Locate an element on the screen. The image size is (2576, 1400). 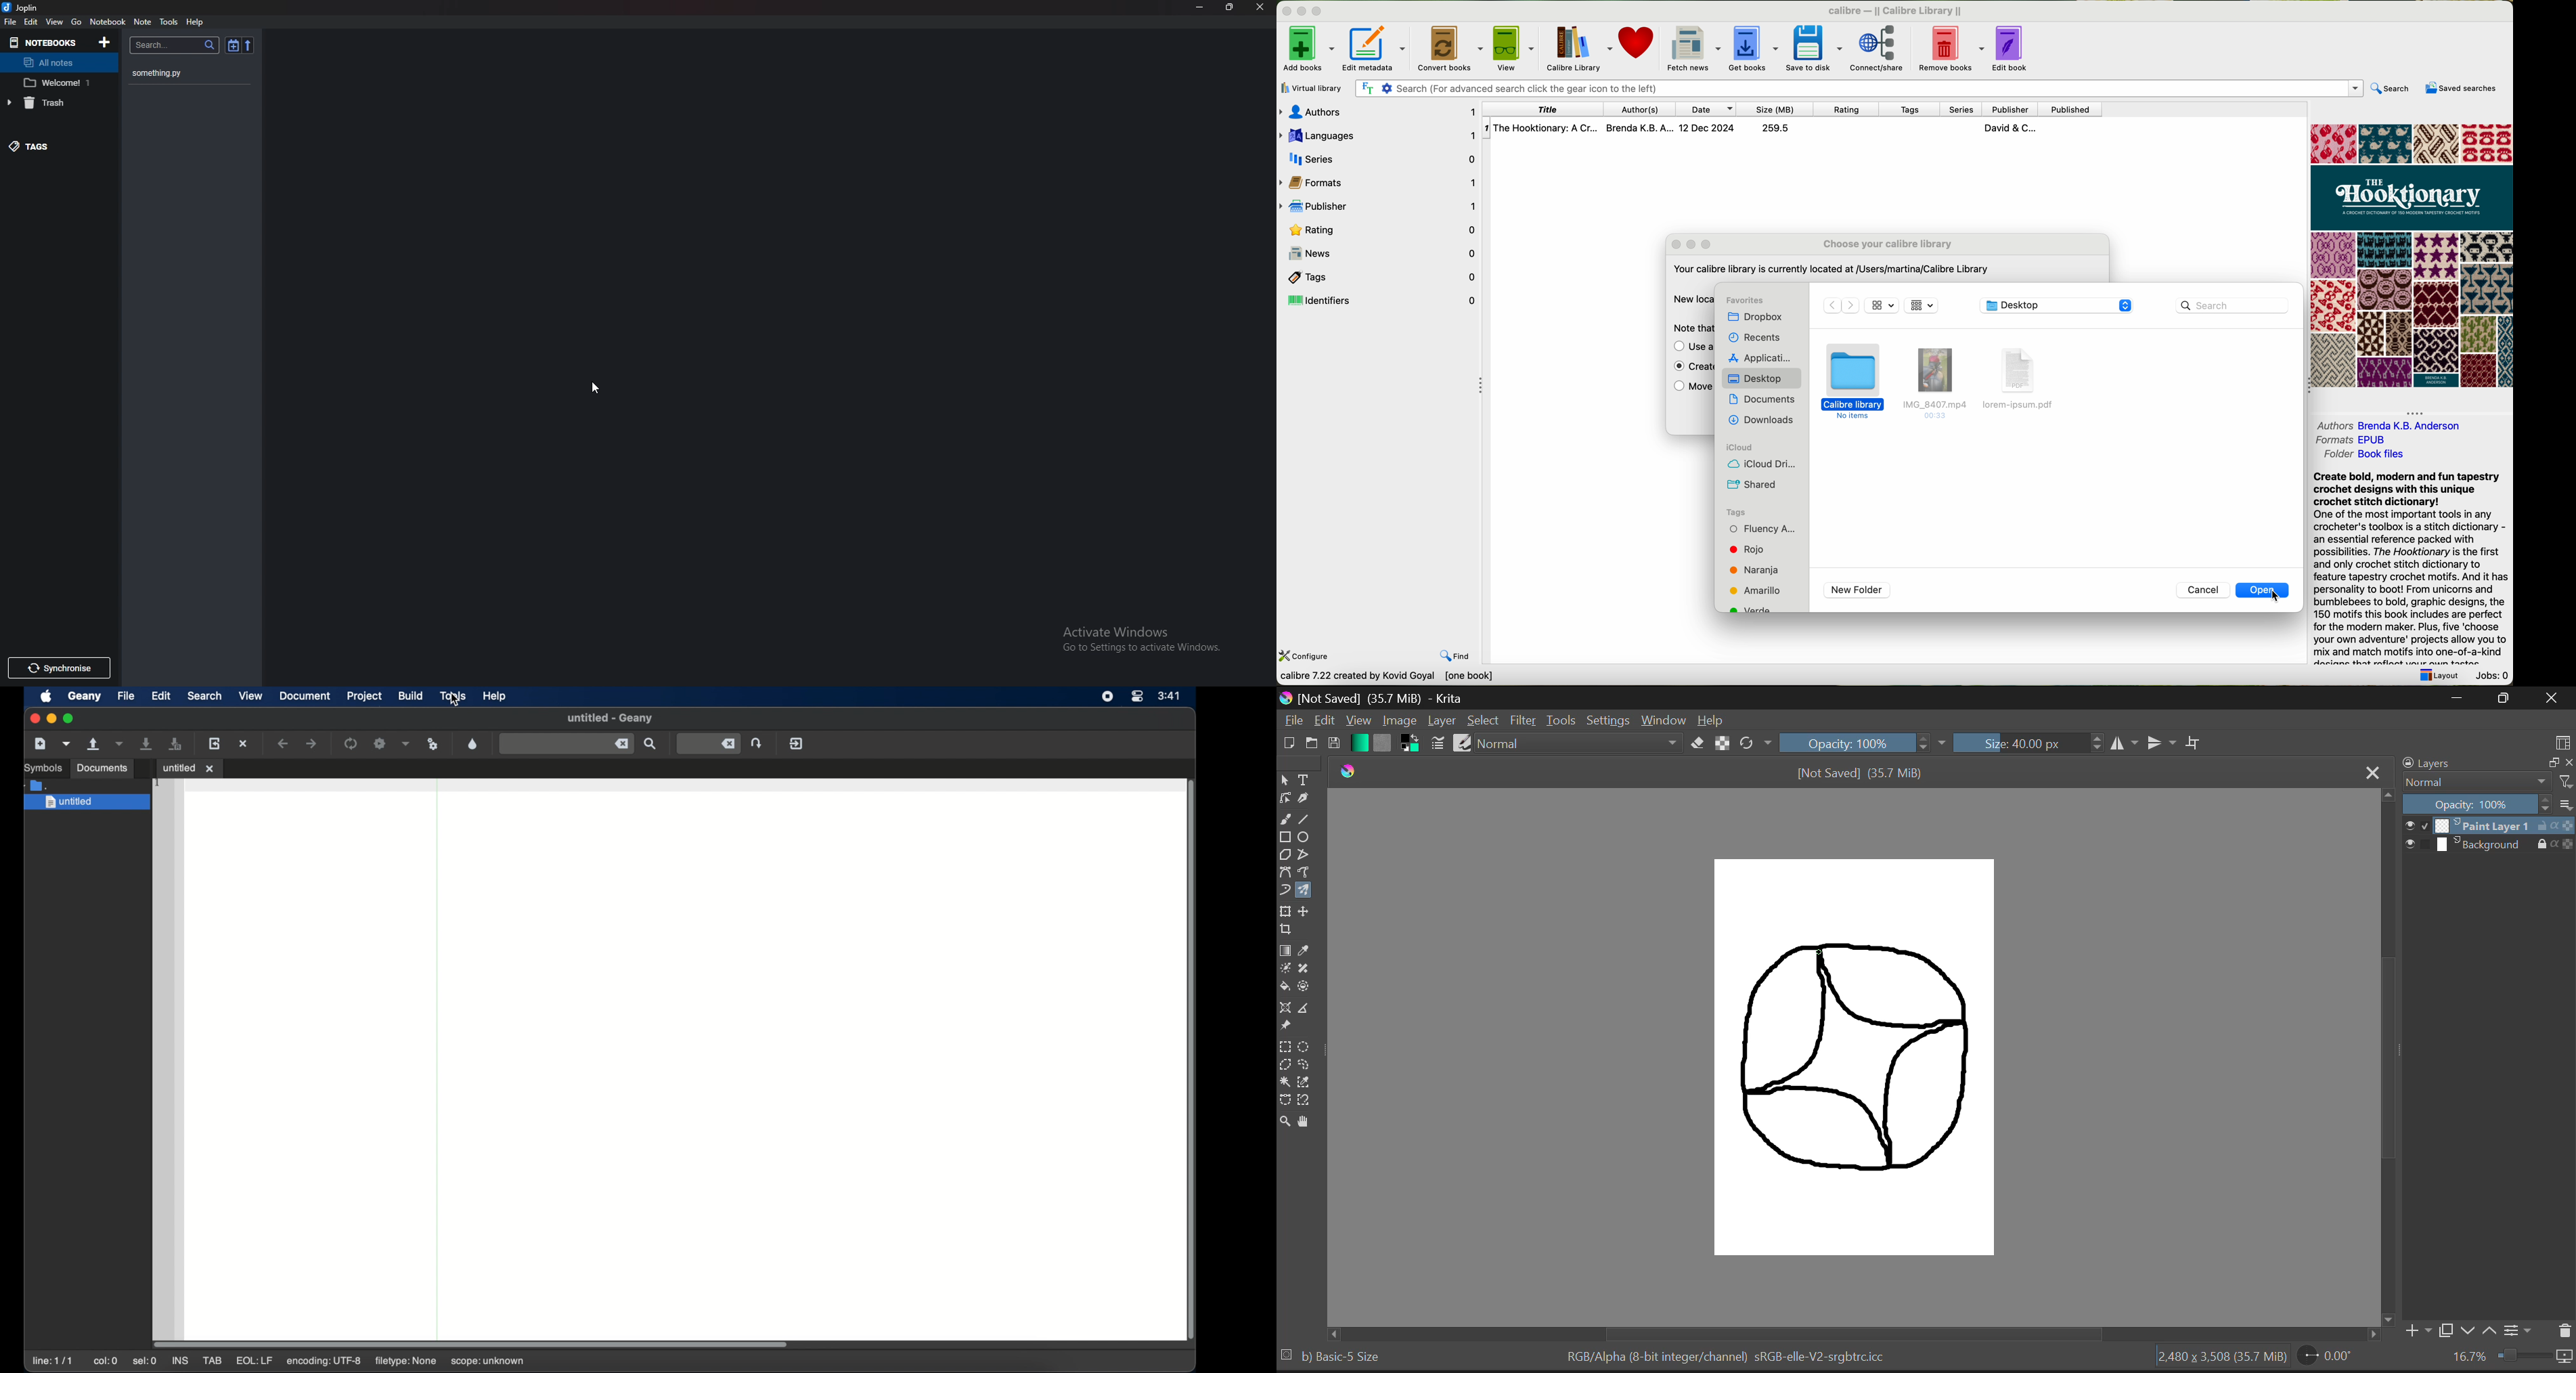
Pattern is located at coordinates (1385, 743).